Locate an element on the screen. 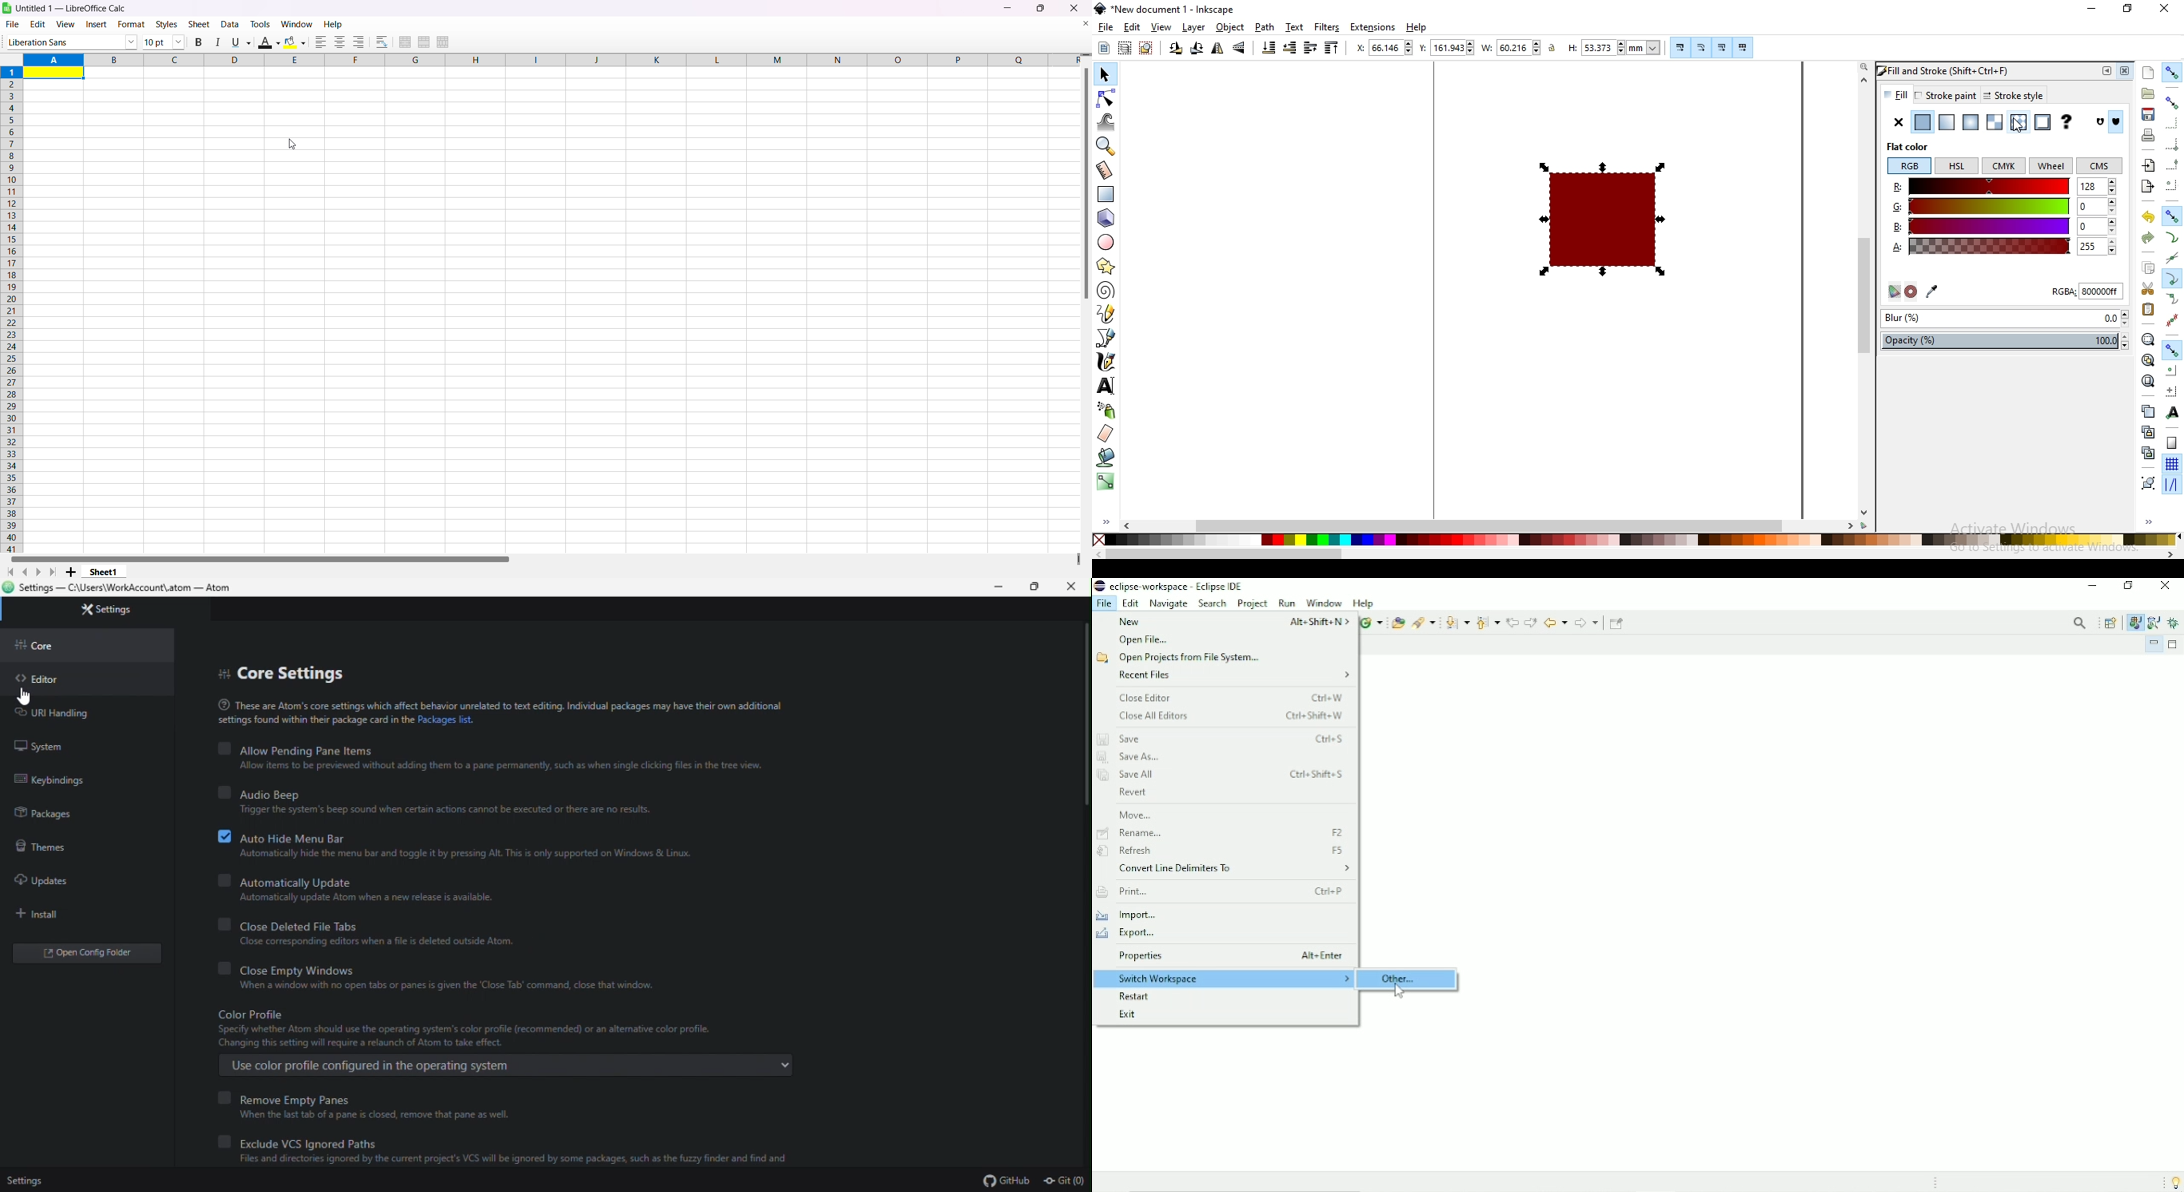 The width and height of the screenshot is (2184, 1204). edit paths by nodes is located at coordinates (1106, 98).